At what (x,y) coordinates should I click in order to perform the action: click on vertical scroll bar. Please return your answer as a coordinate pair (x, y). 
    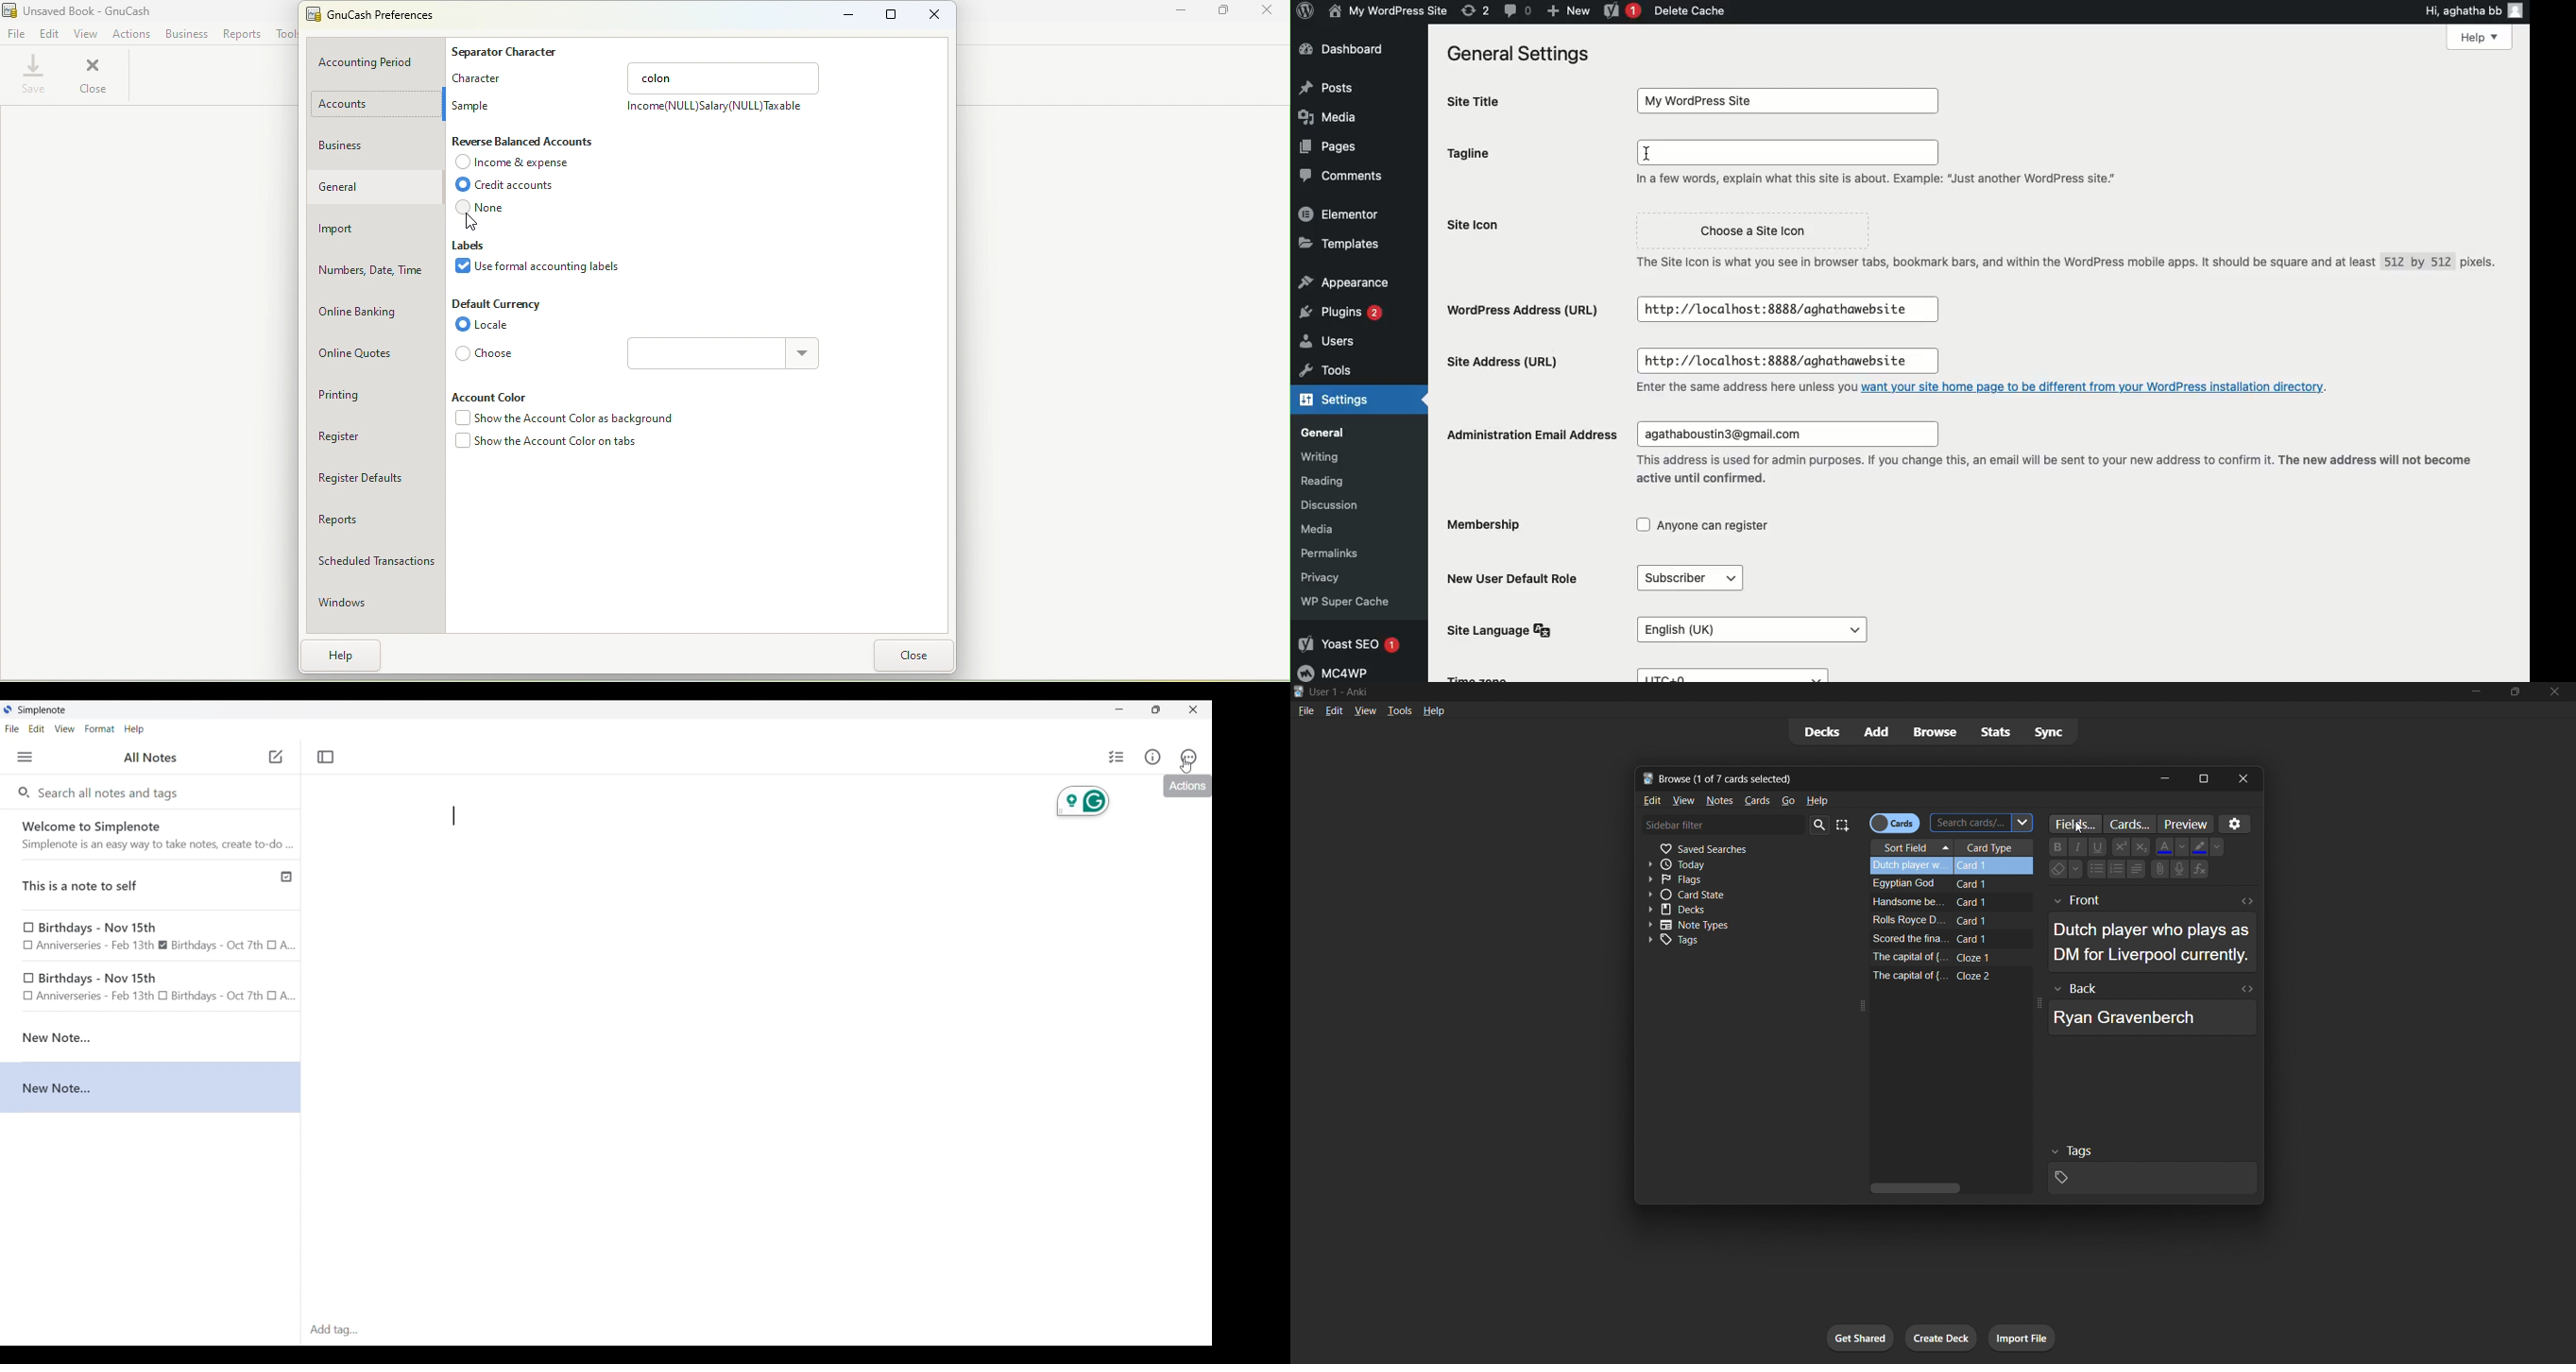
    Looking at the image, I should click on (1947, 1187).